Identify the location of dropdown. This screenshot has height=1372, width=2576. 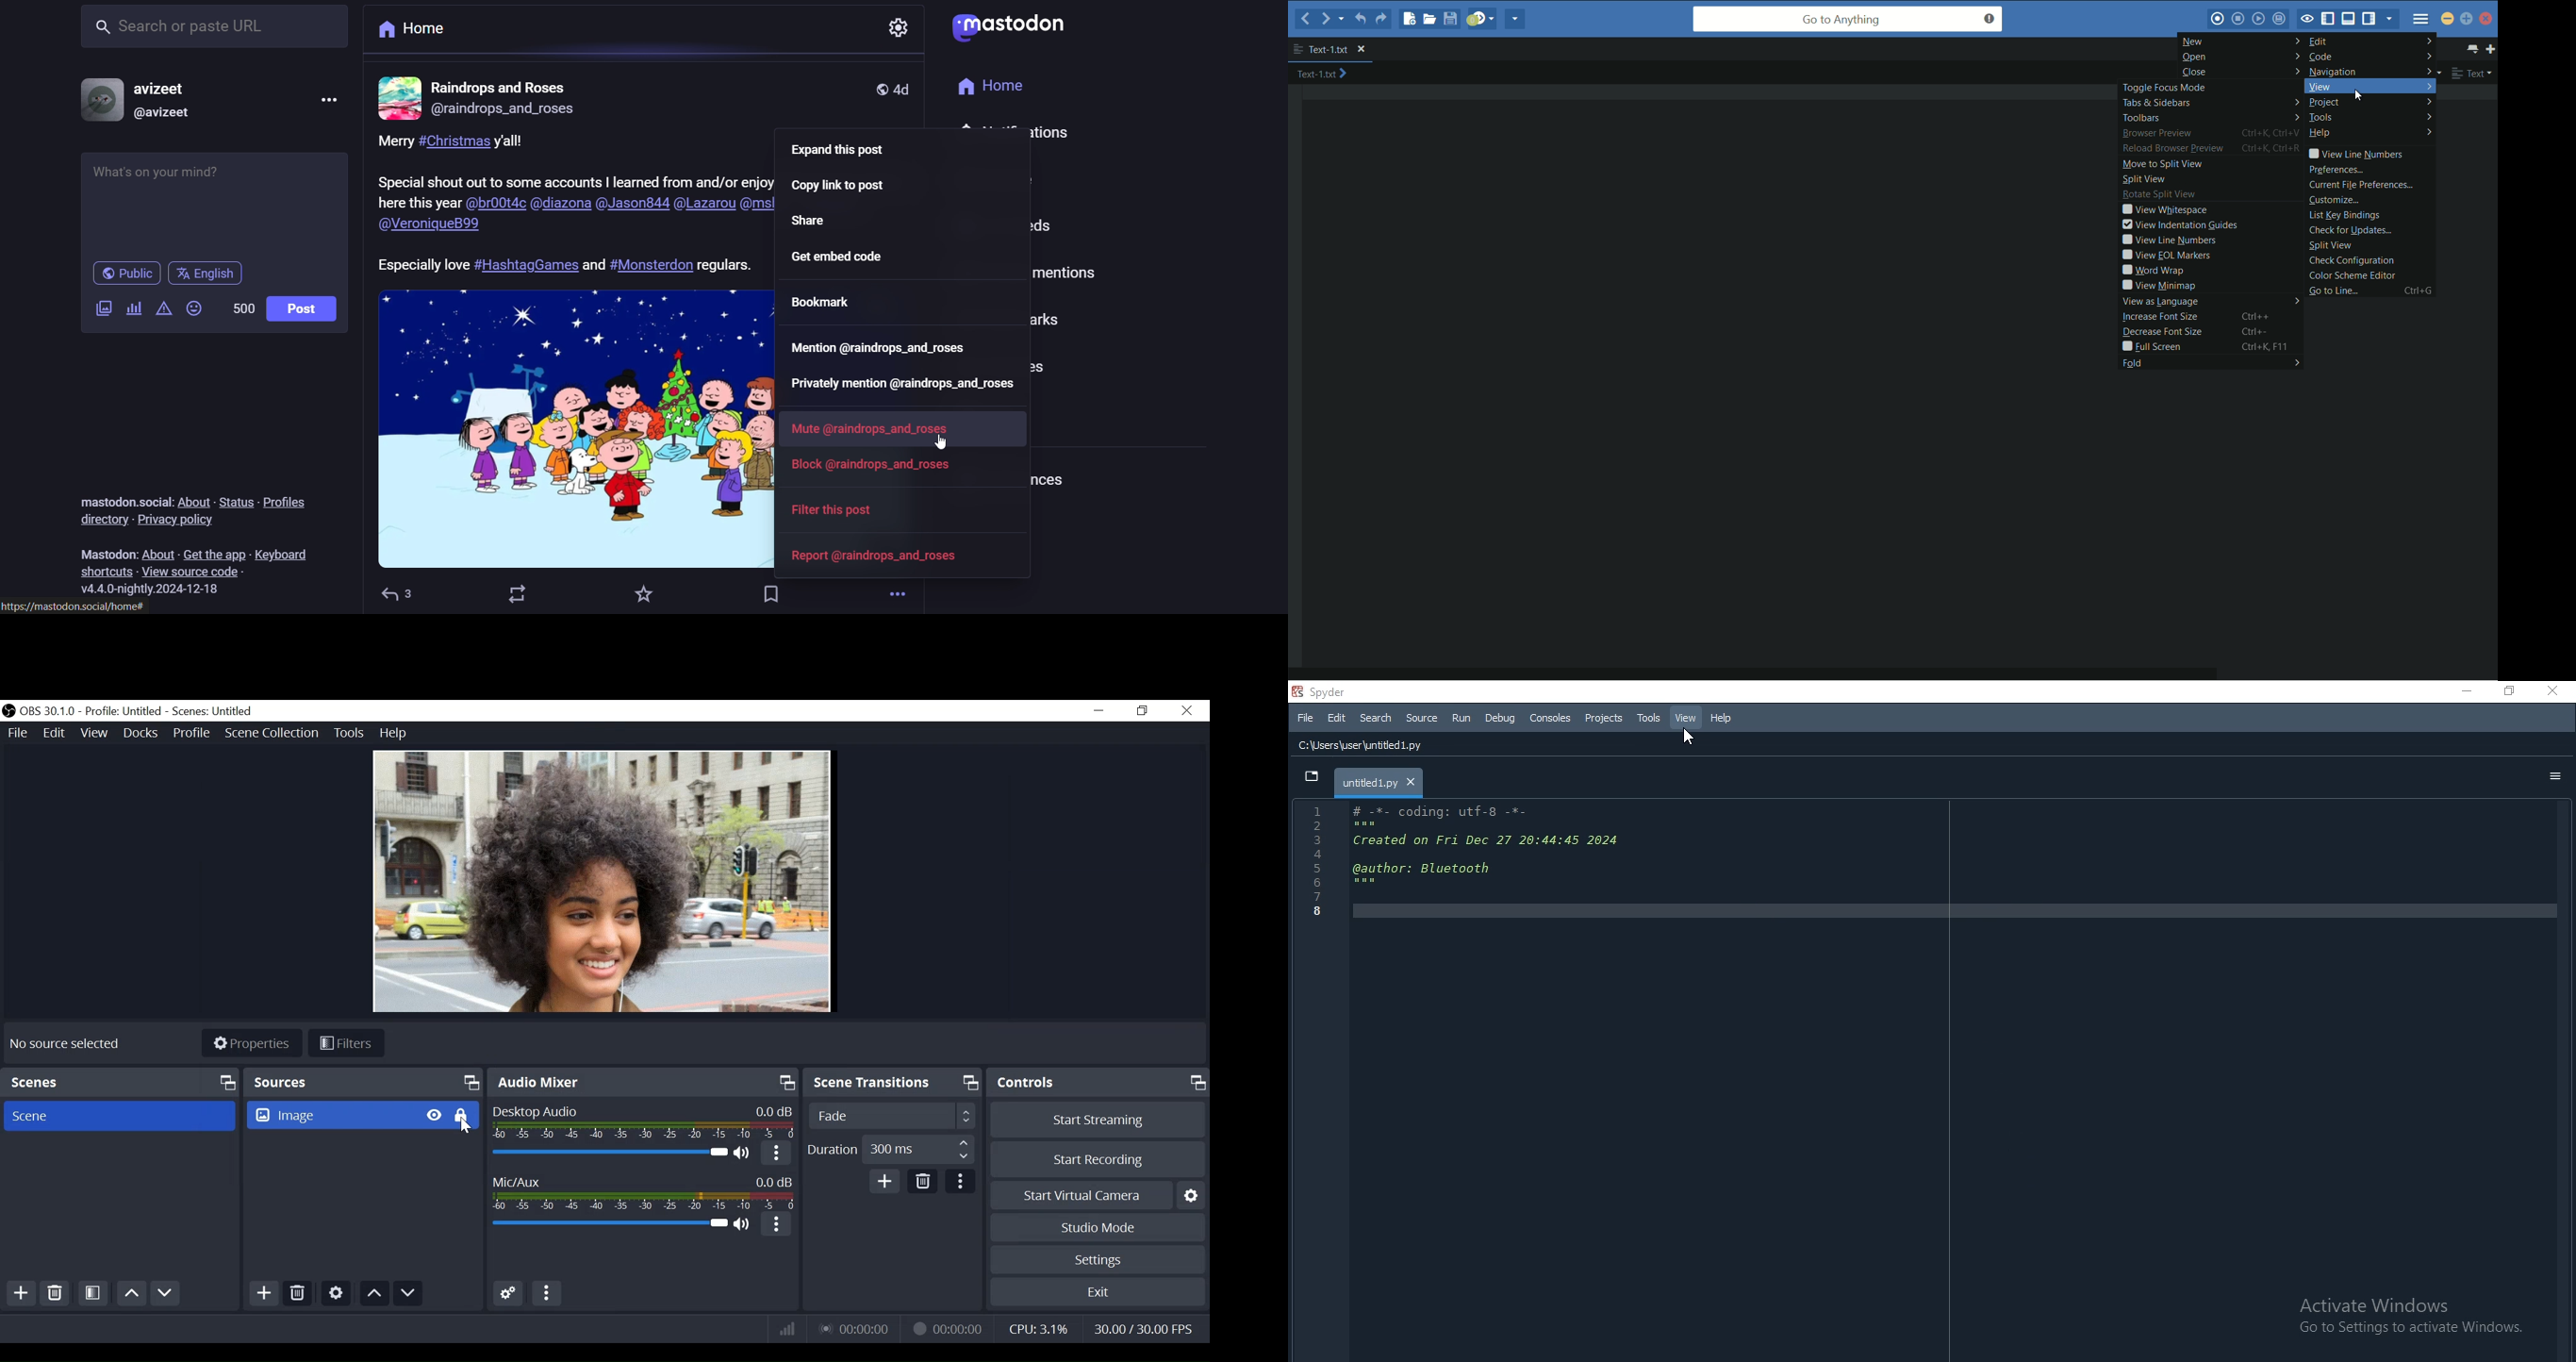
(1313, 779).